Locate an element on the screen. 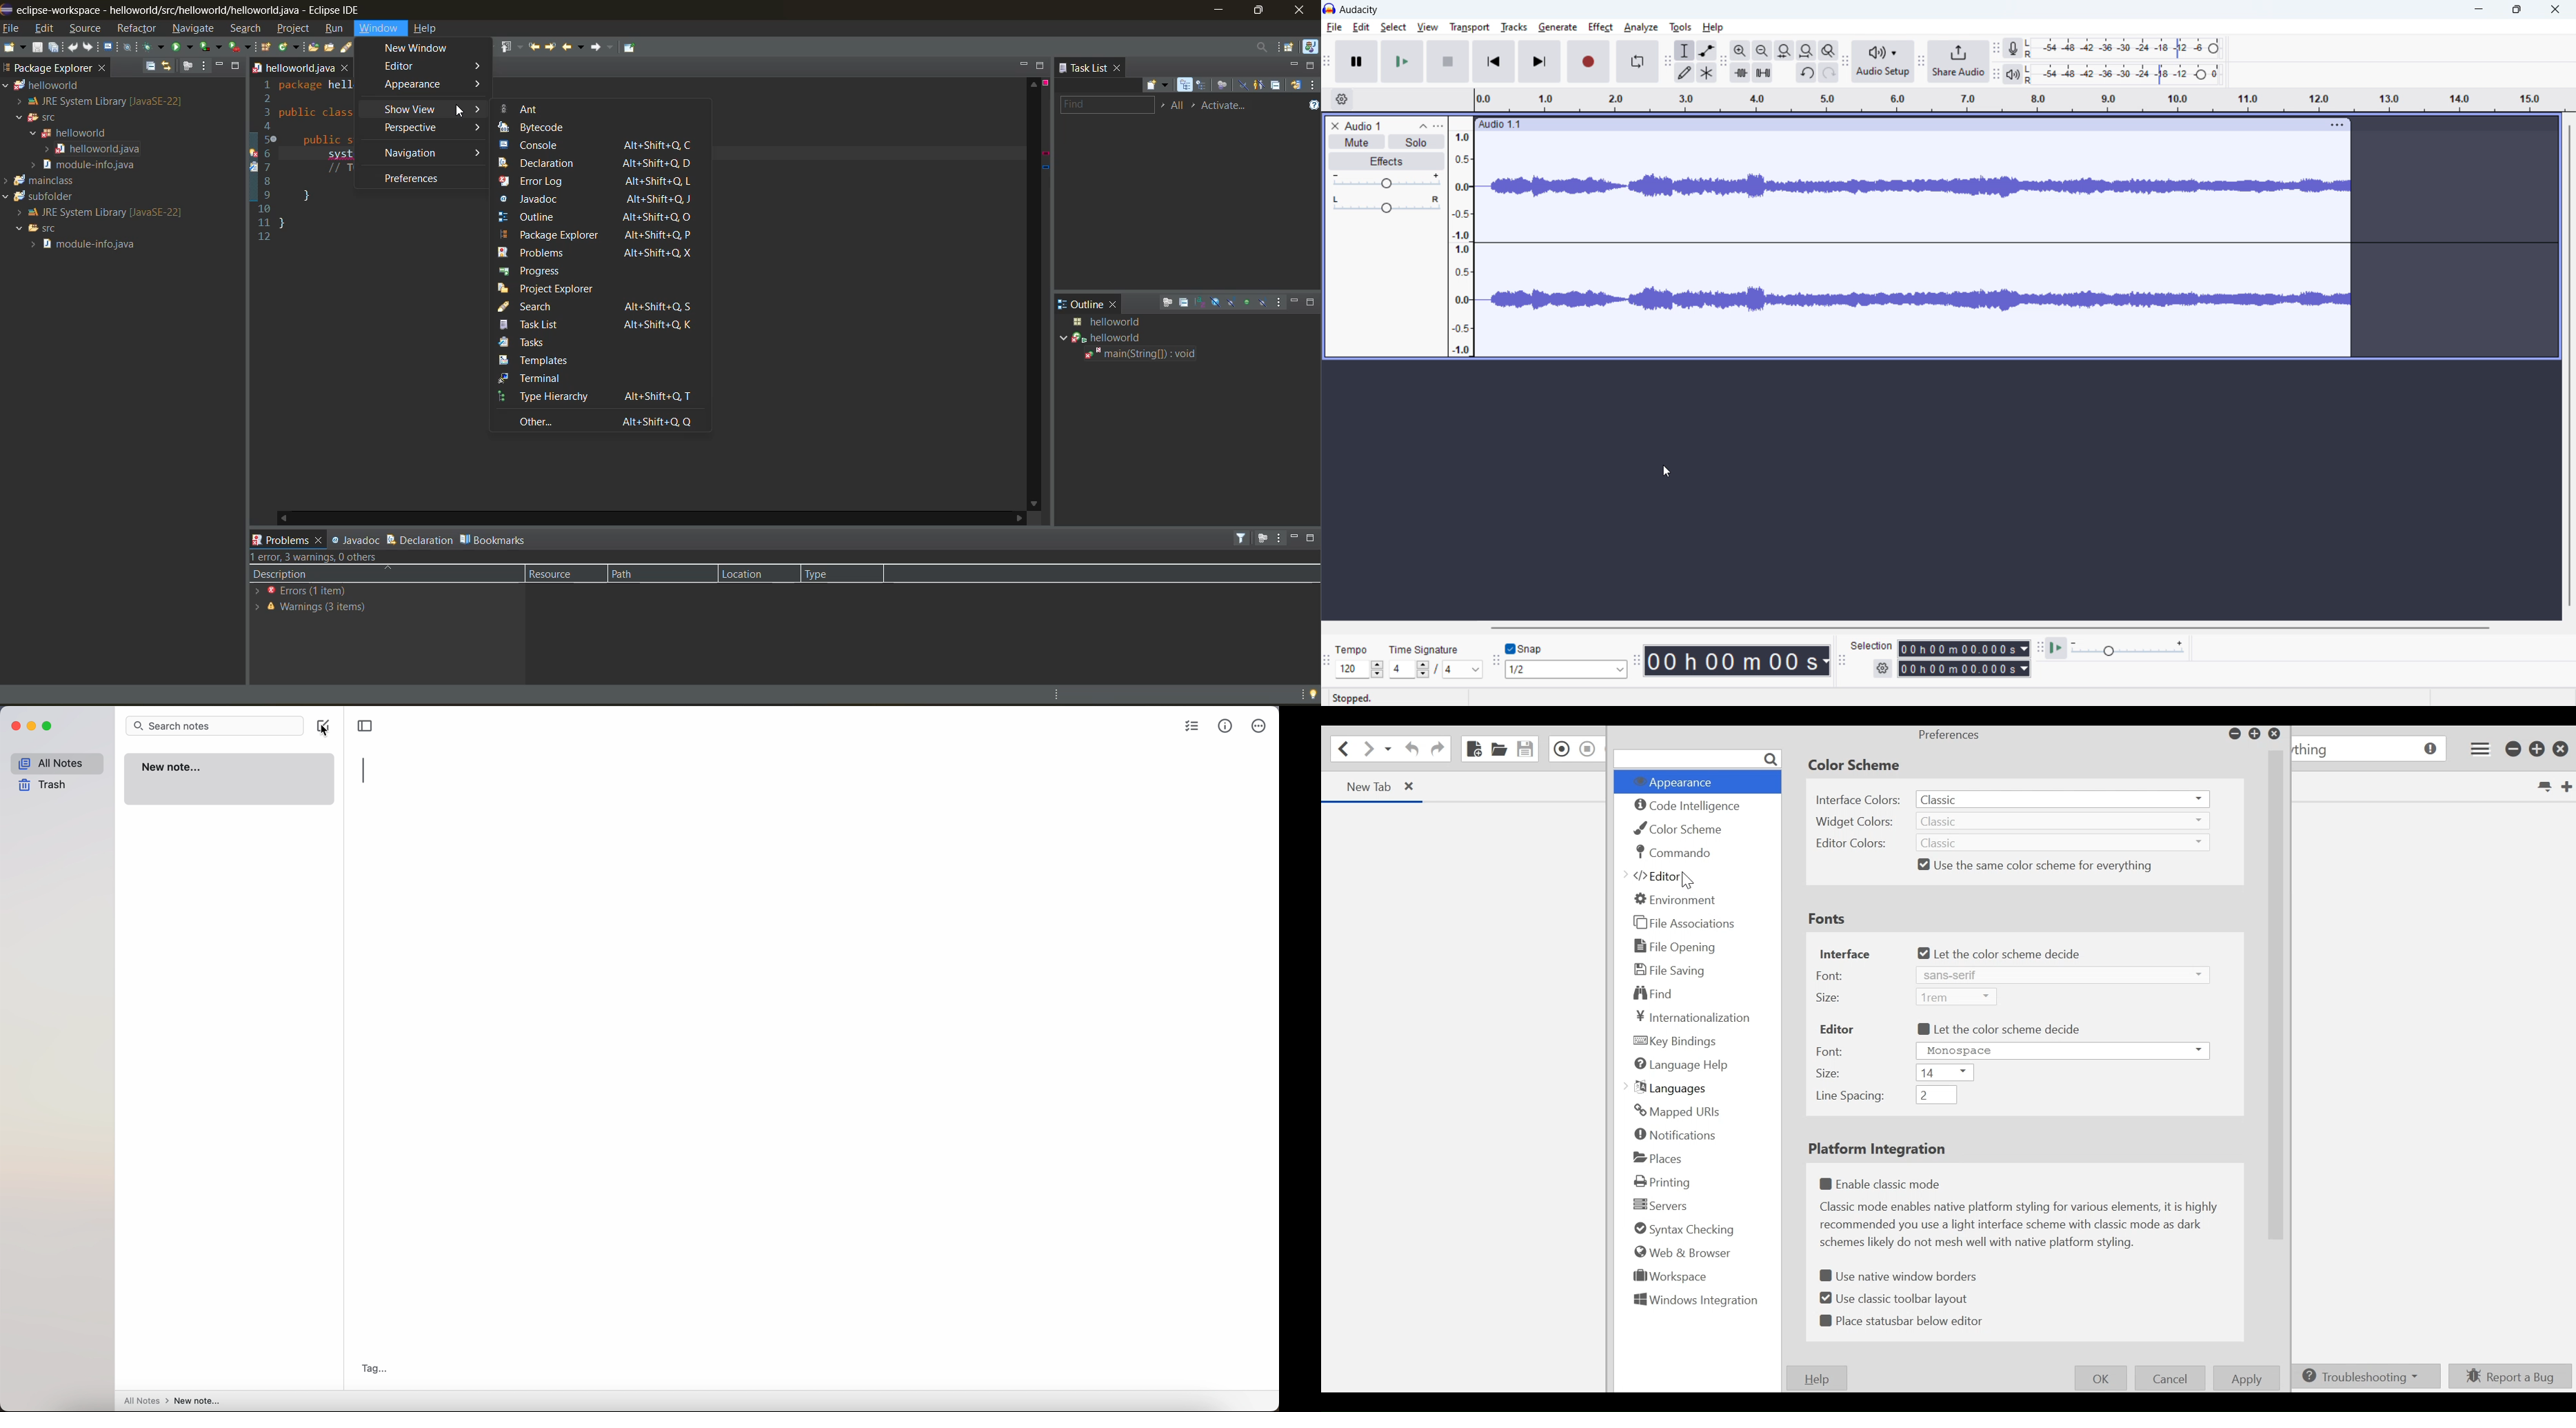 The width and height of the screenshot is (2576, 1428). file is located at coordinates (12, 29).